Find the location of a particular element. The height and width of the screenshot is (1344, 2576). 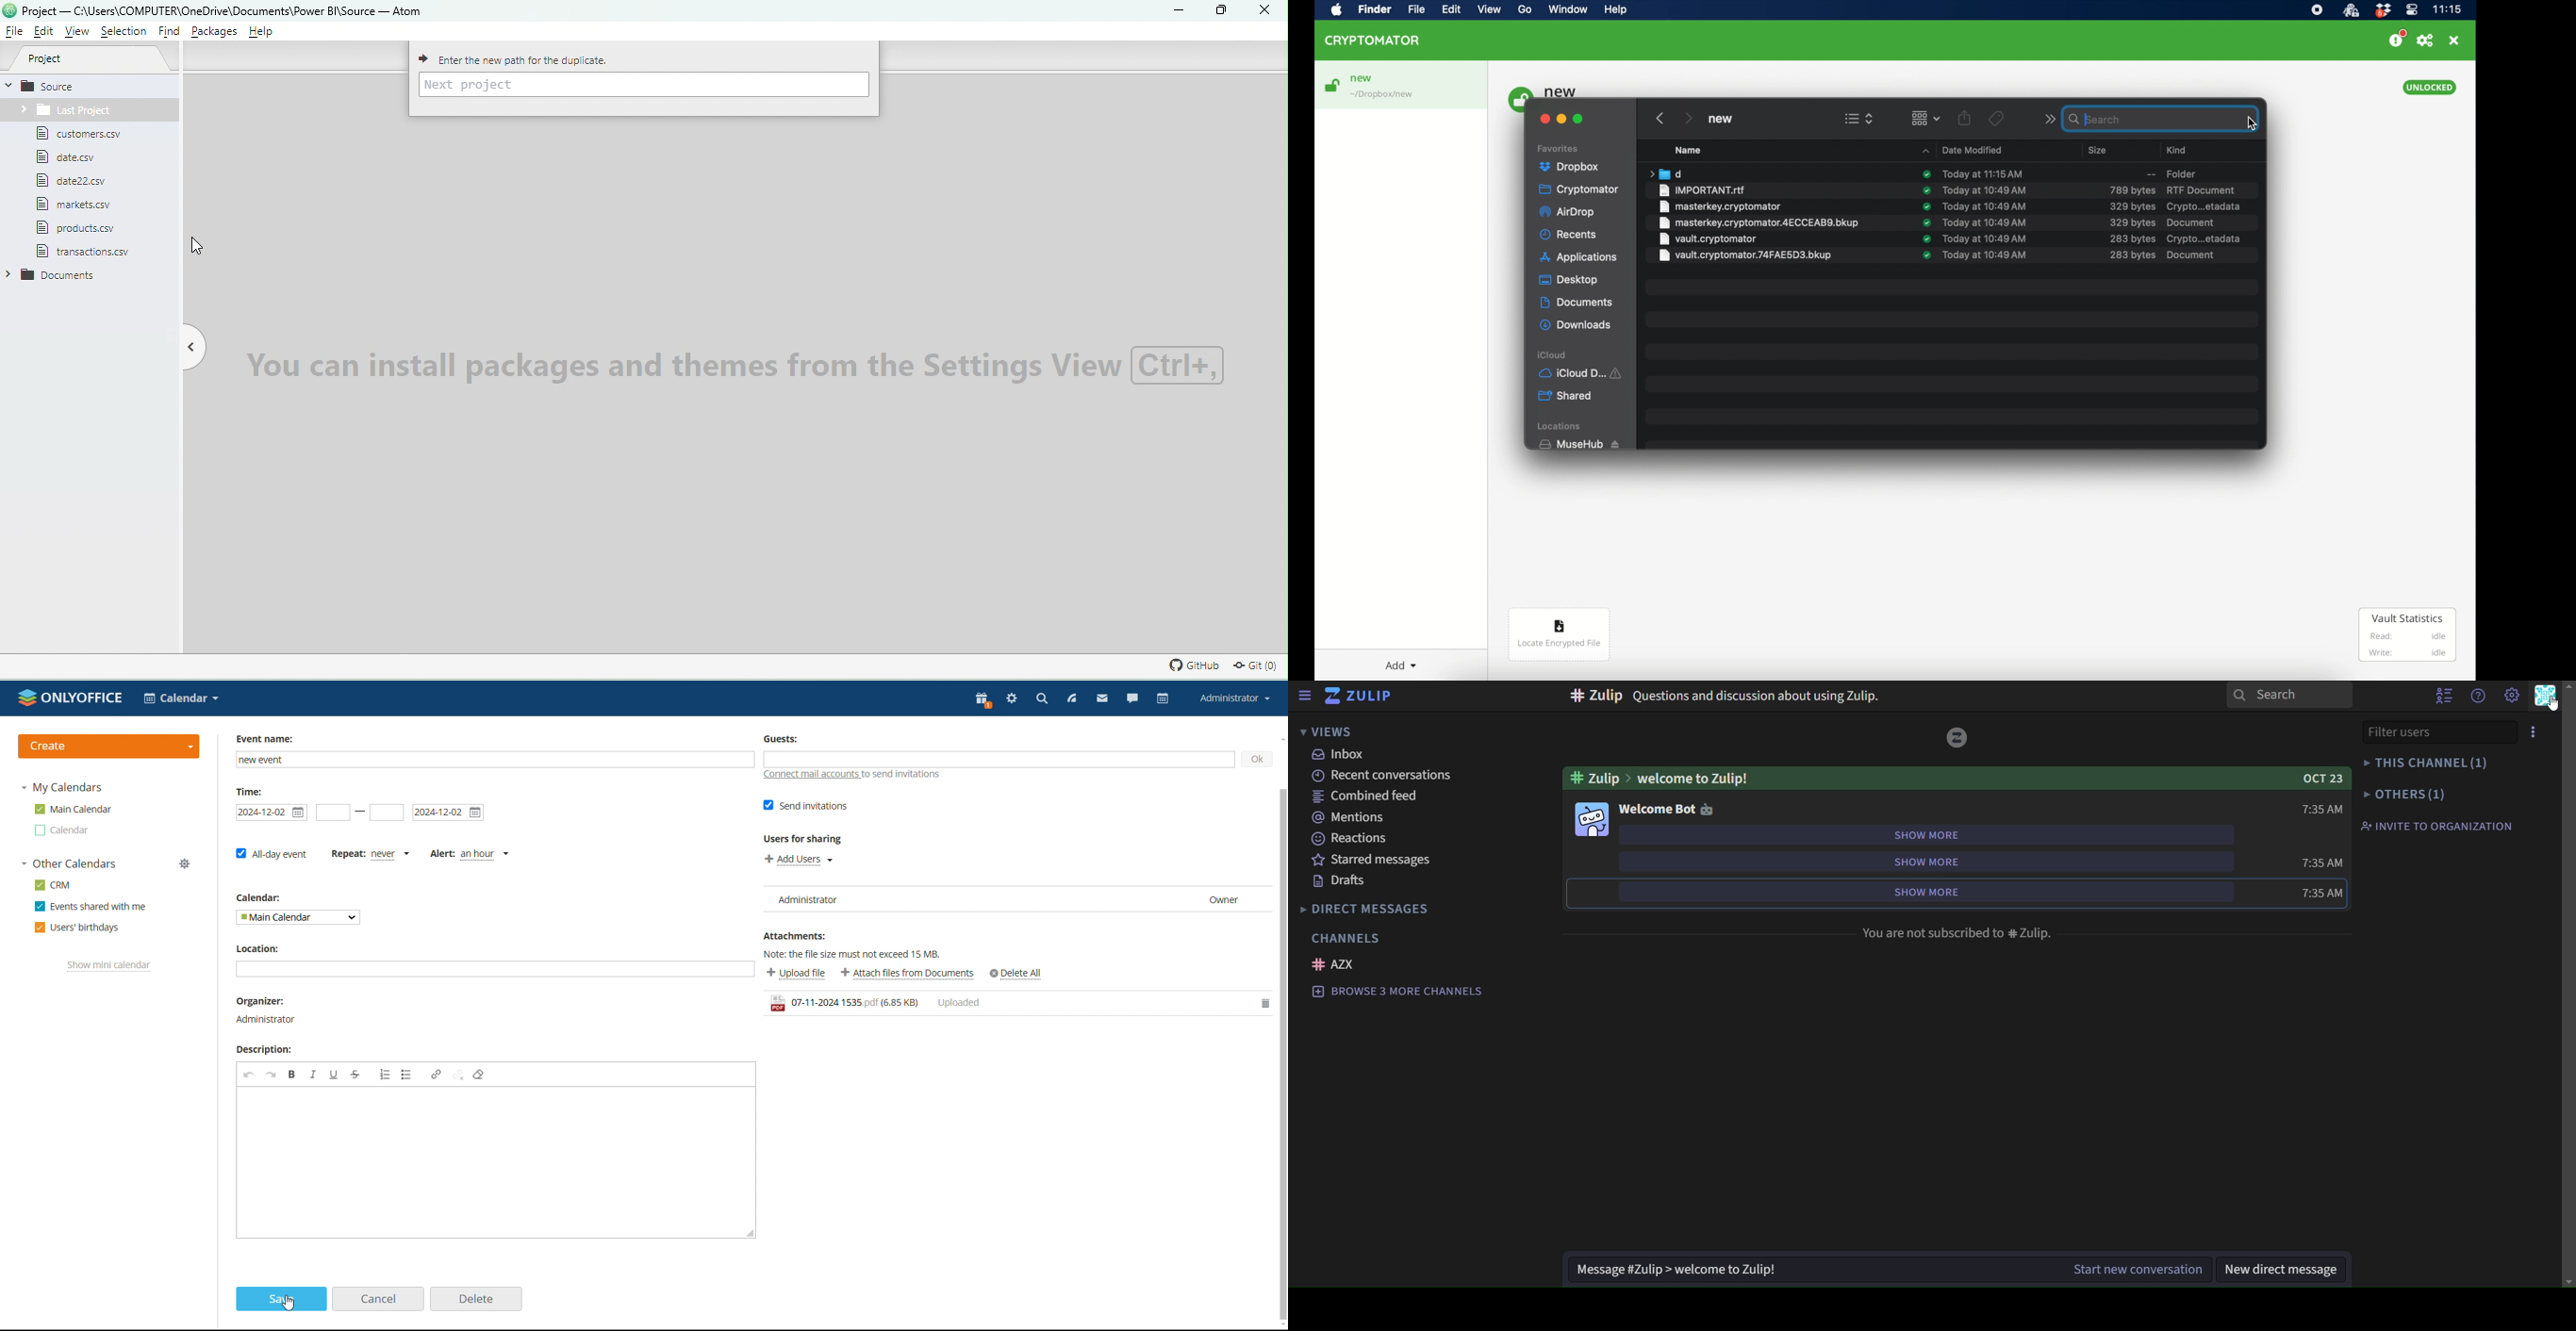

File is located at coordinates (76, 228).